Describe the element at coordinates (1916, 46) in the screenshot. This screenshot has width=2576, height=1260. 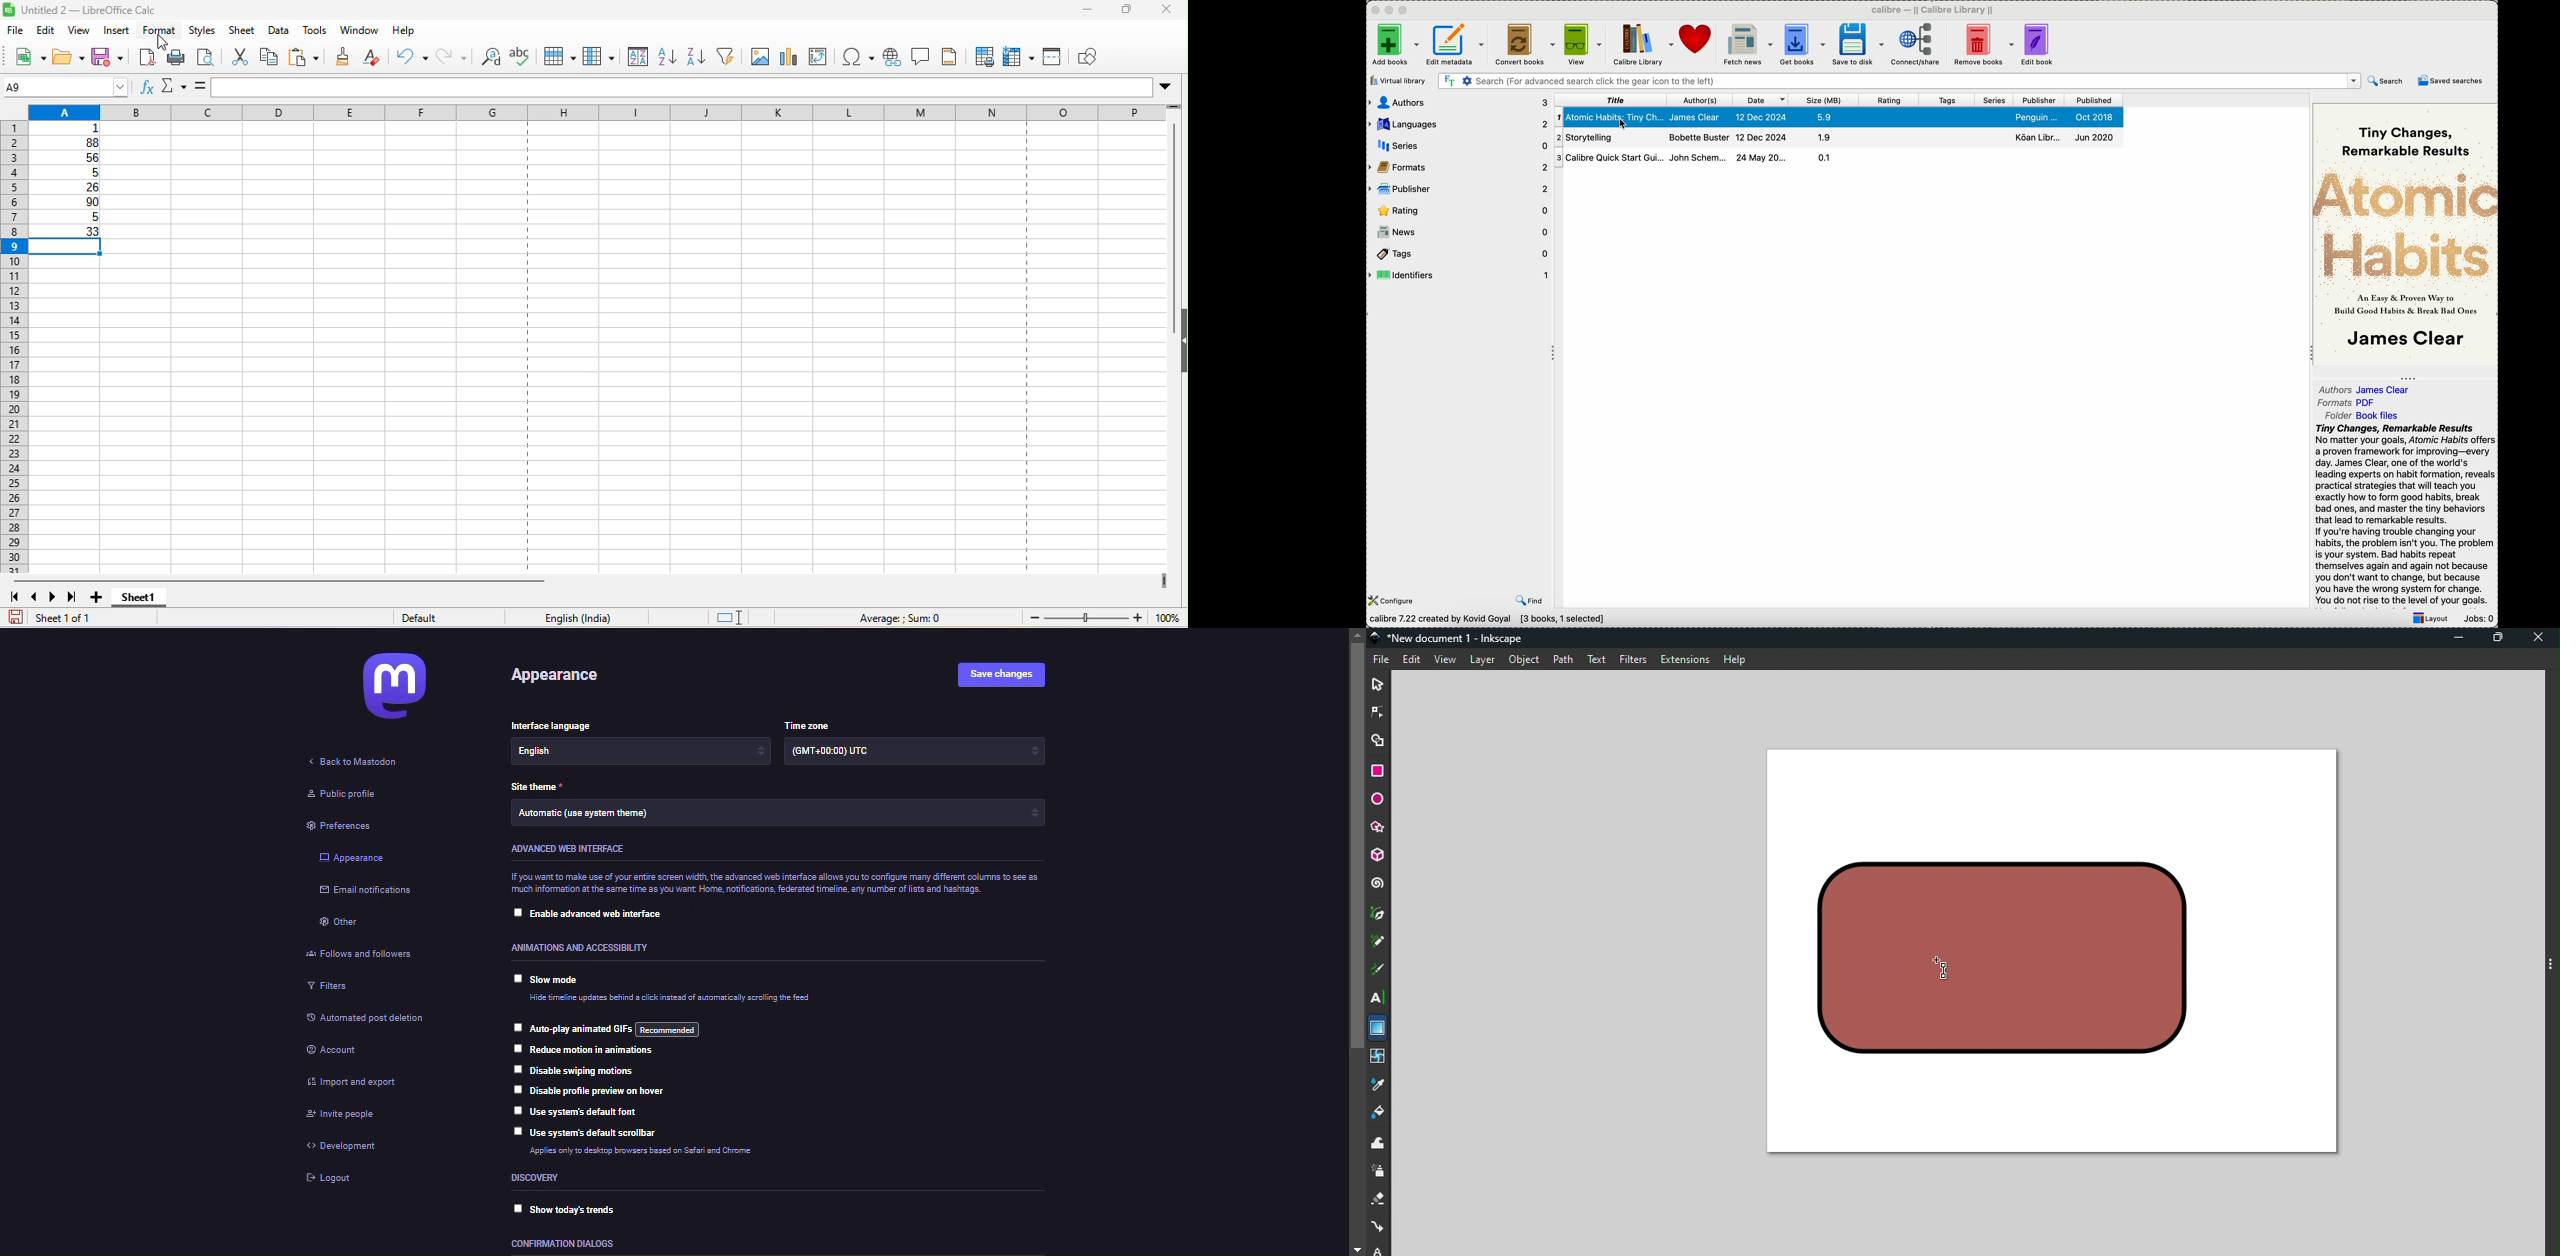
I see `connect/share` at that location.